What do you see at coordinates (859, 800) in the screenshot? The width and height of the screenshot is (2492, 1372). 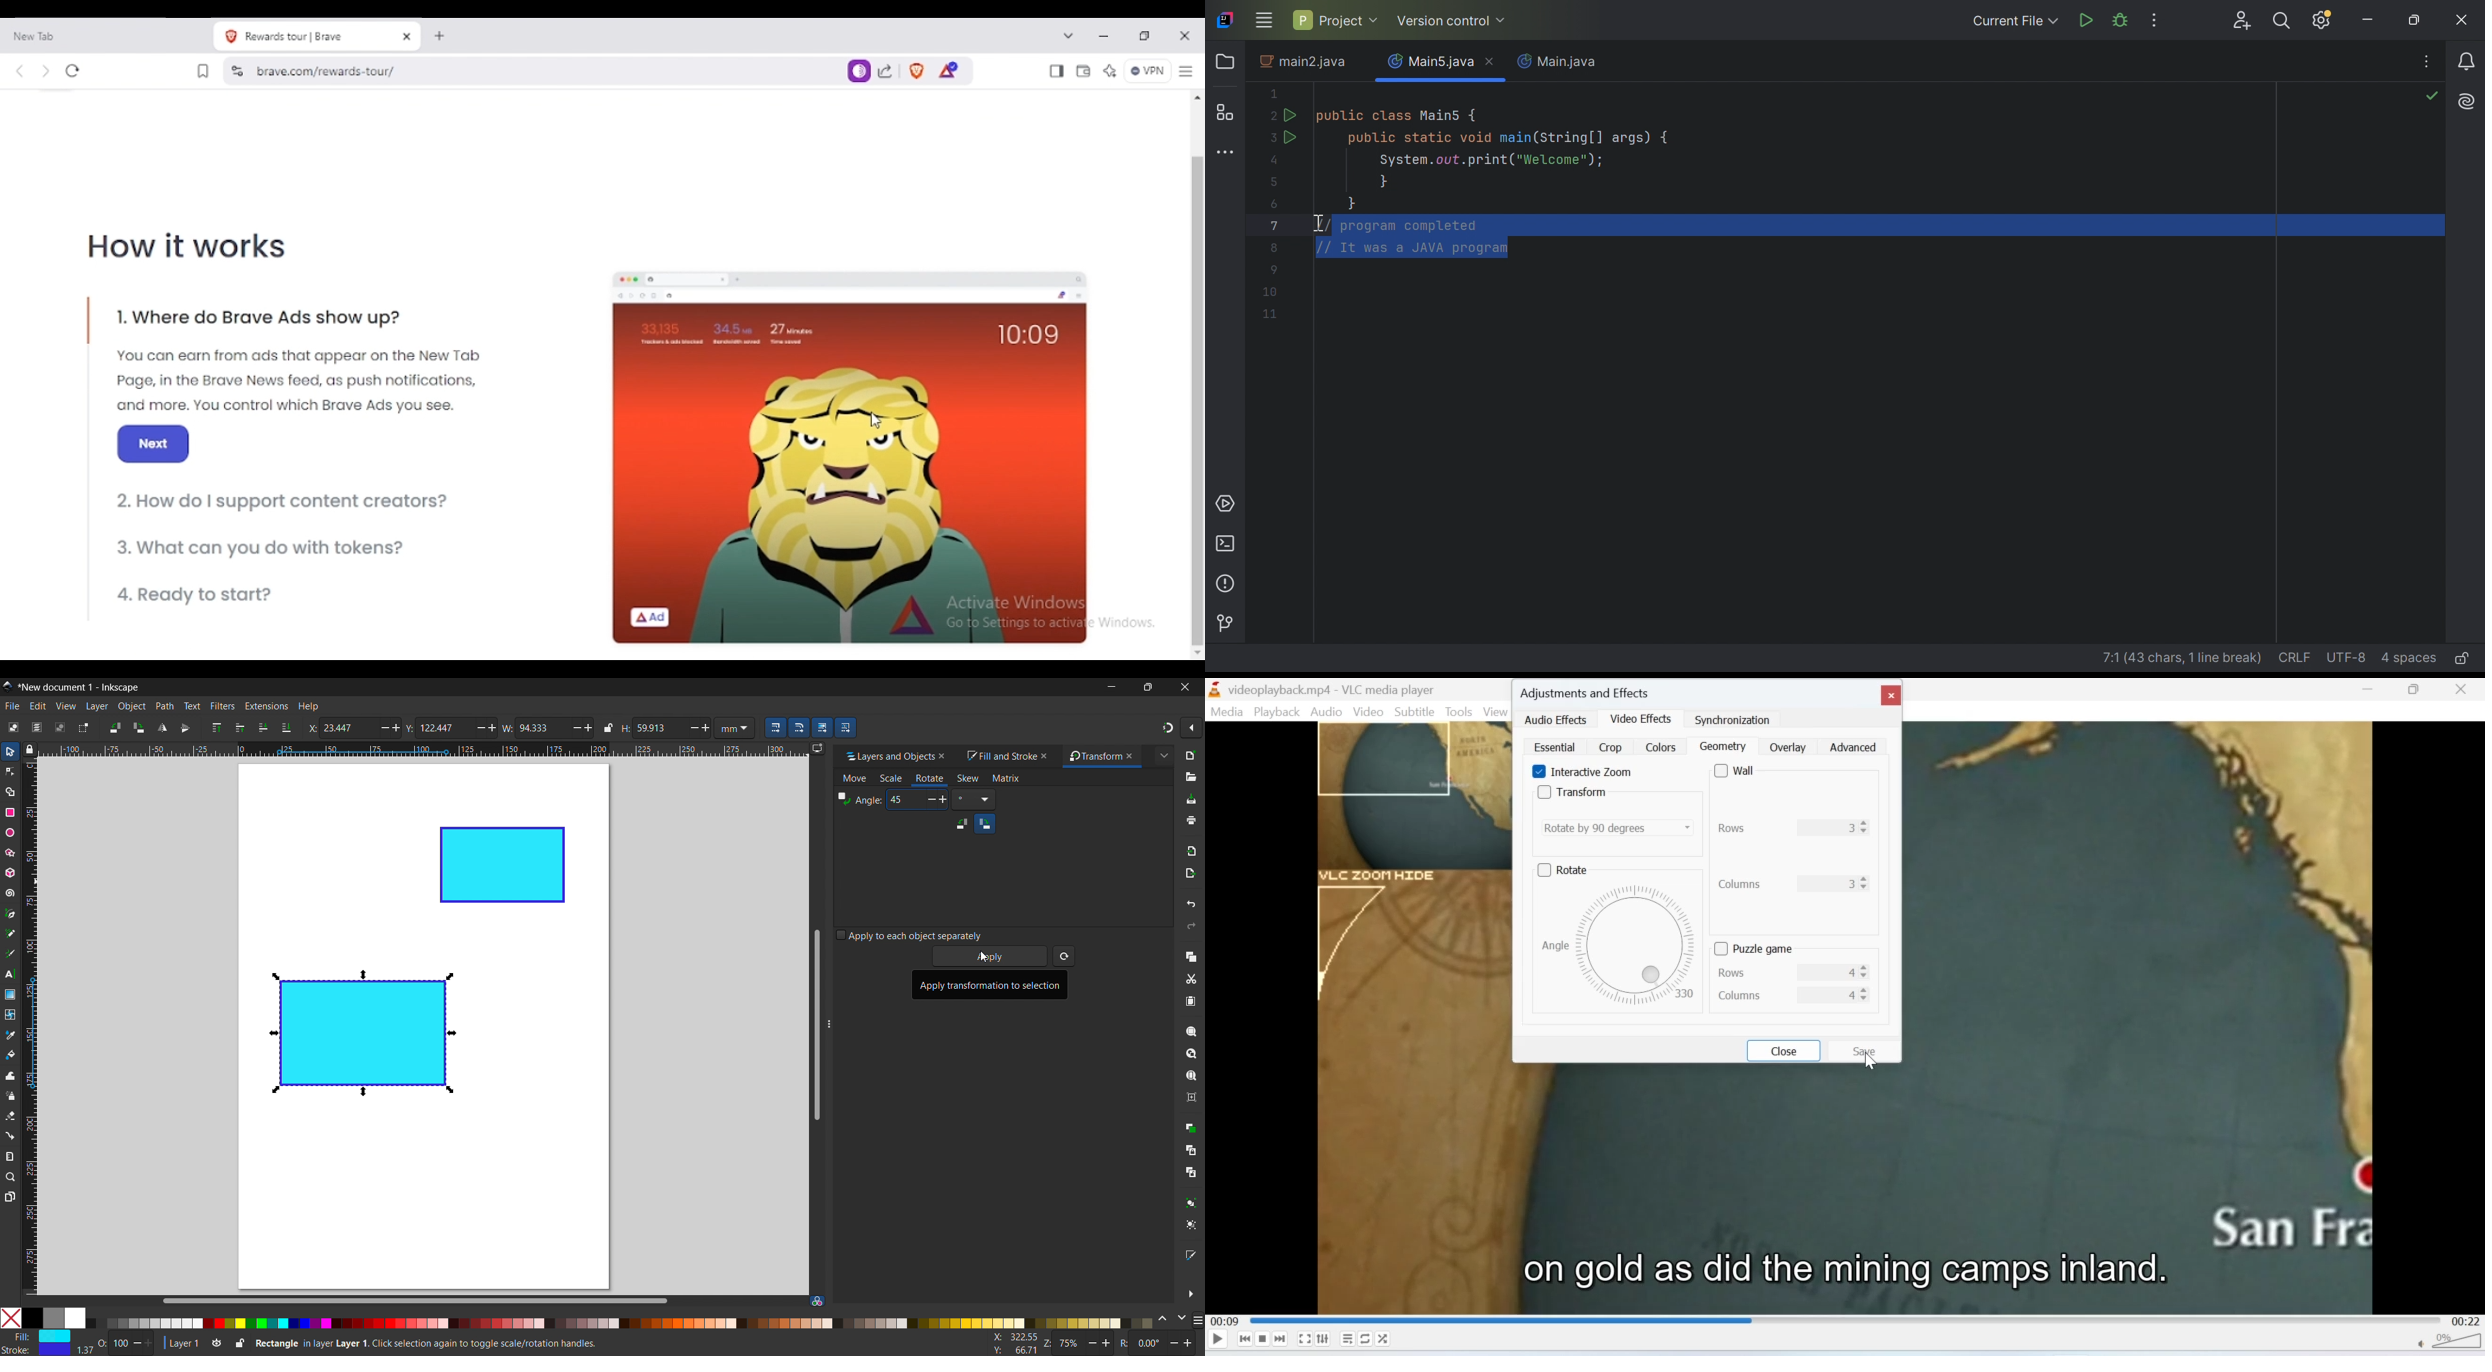 I see `Angle` at bounding box center [859, 800].